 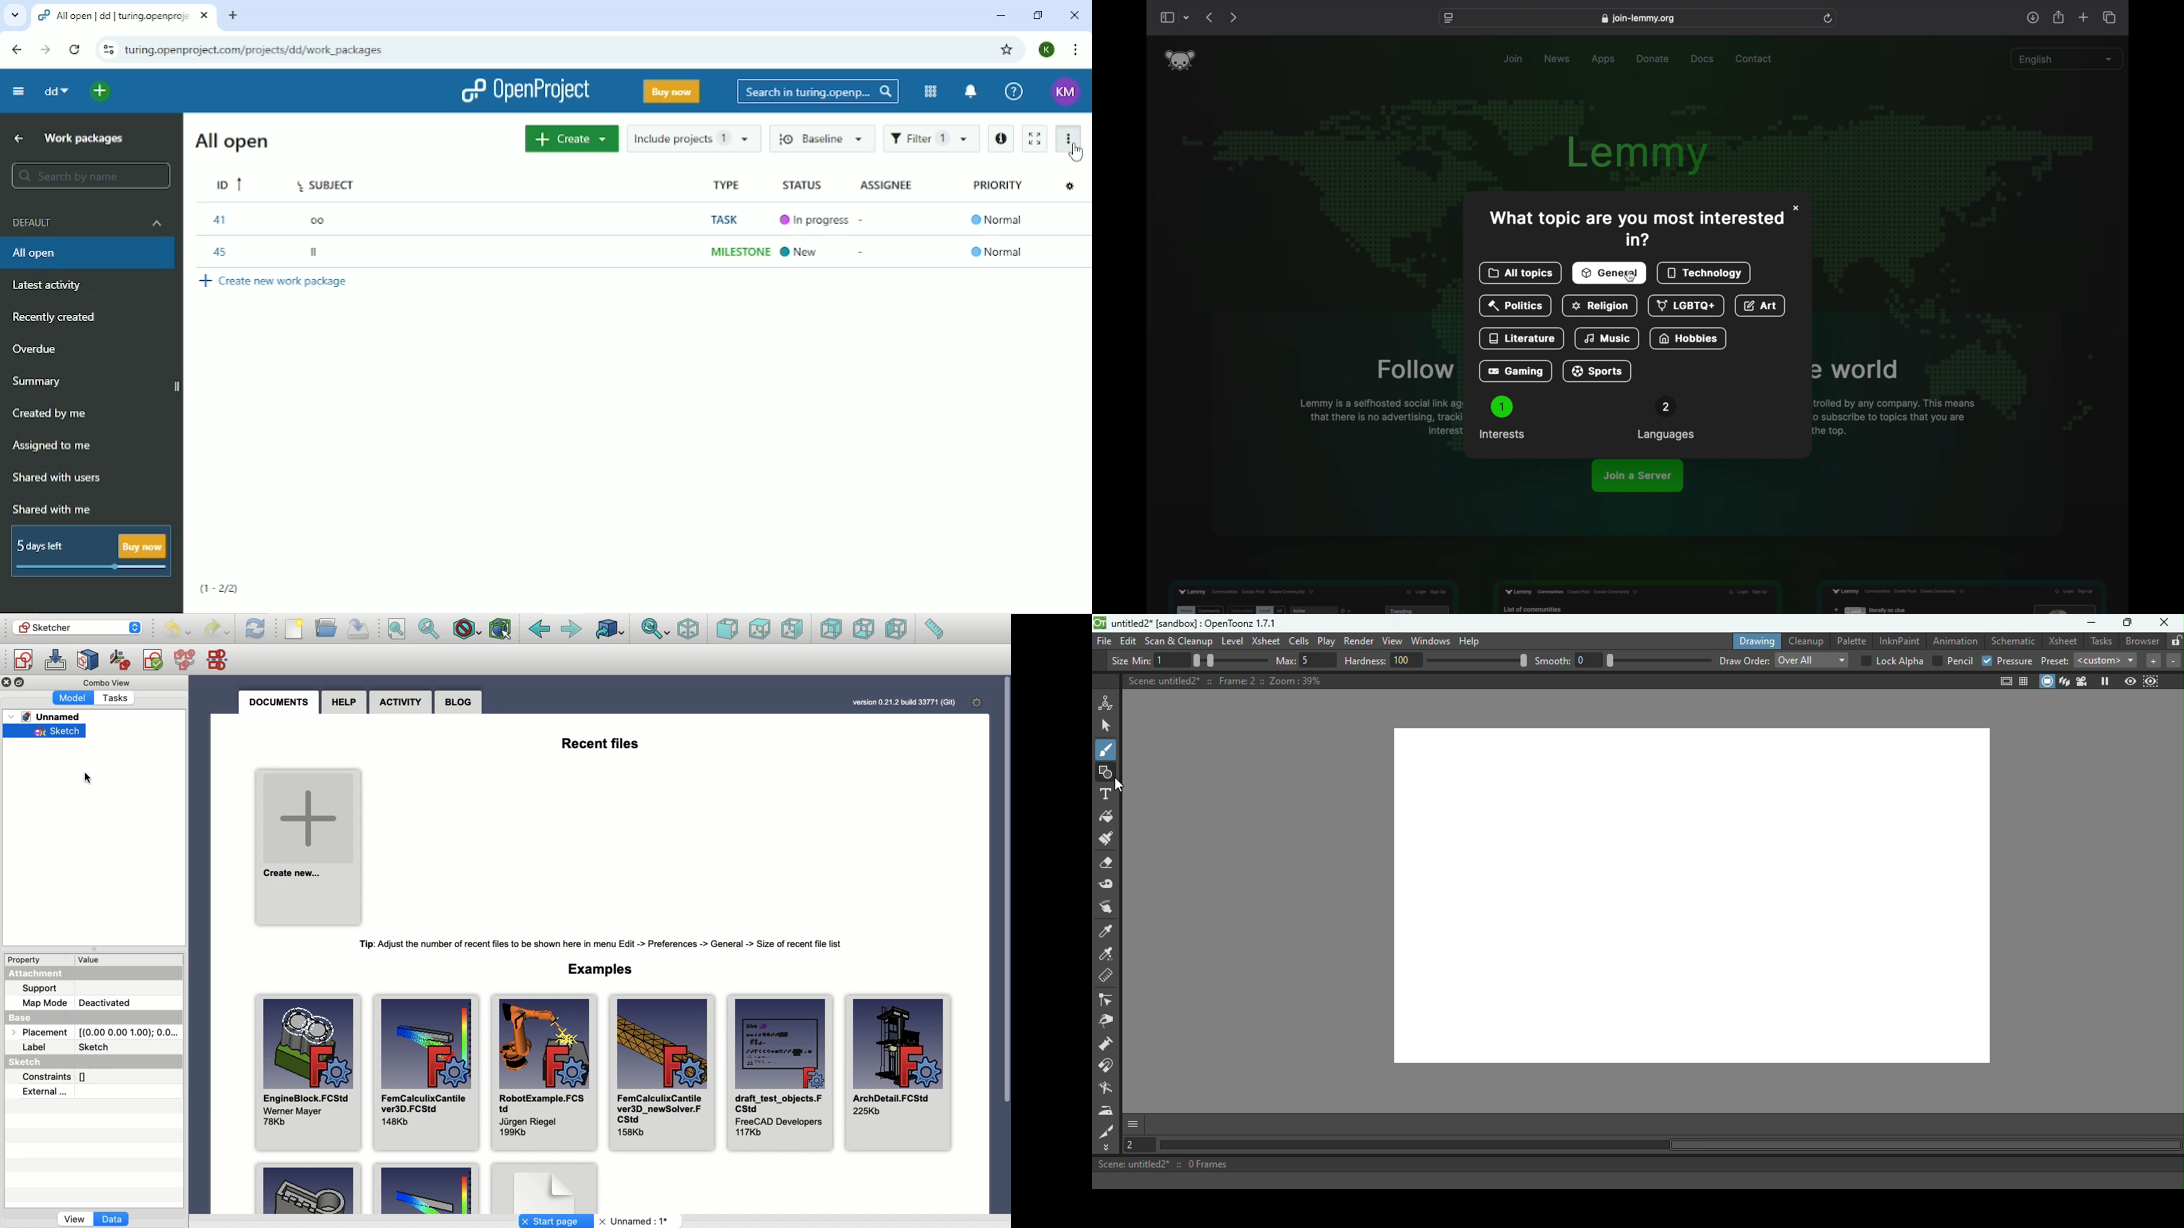 I want to click on music, so click(x=1609, y=339).